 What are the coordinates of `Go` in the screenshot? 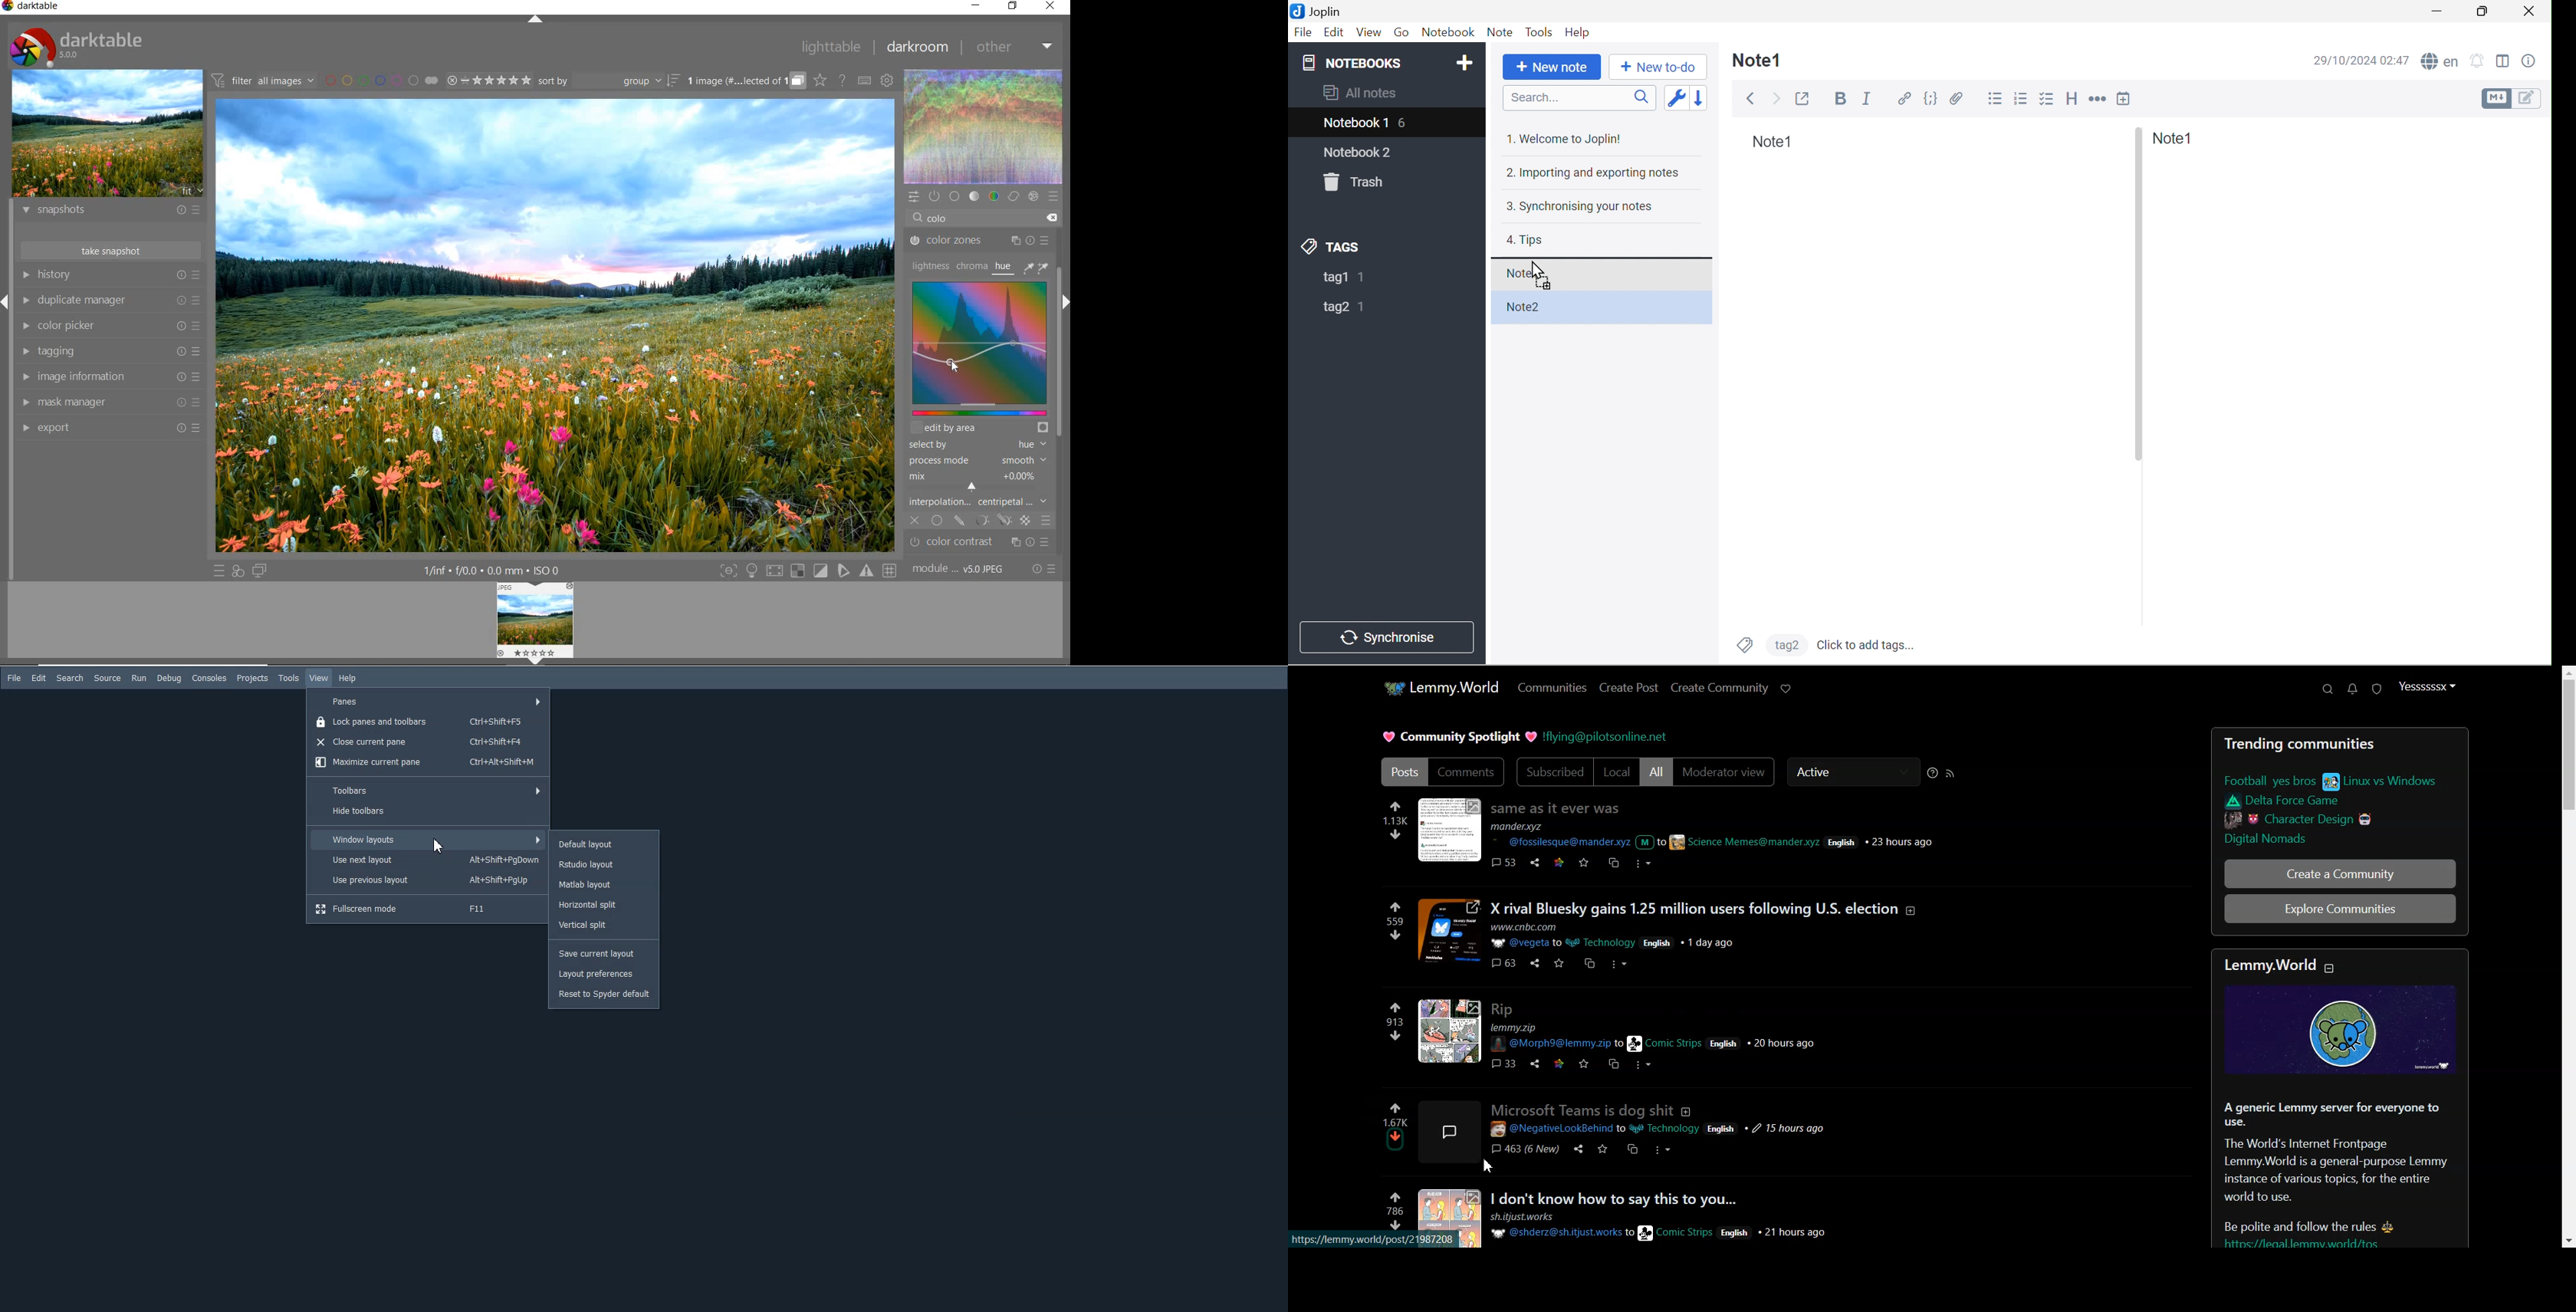 It's located at (1402, 32).